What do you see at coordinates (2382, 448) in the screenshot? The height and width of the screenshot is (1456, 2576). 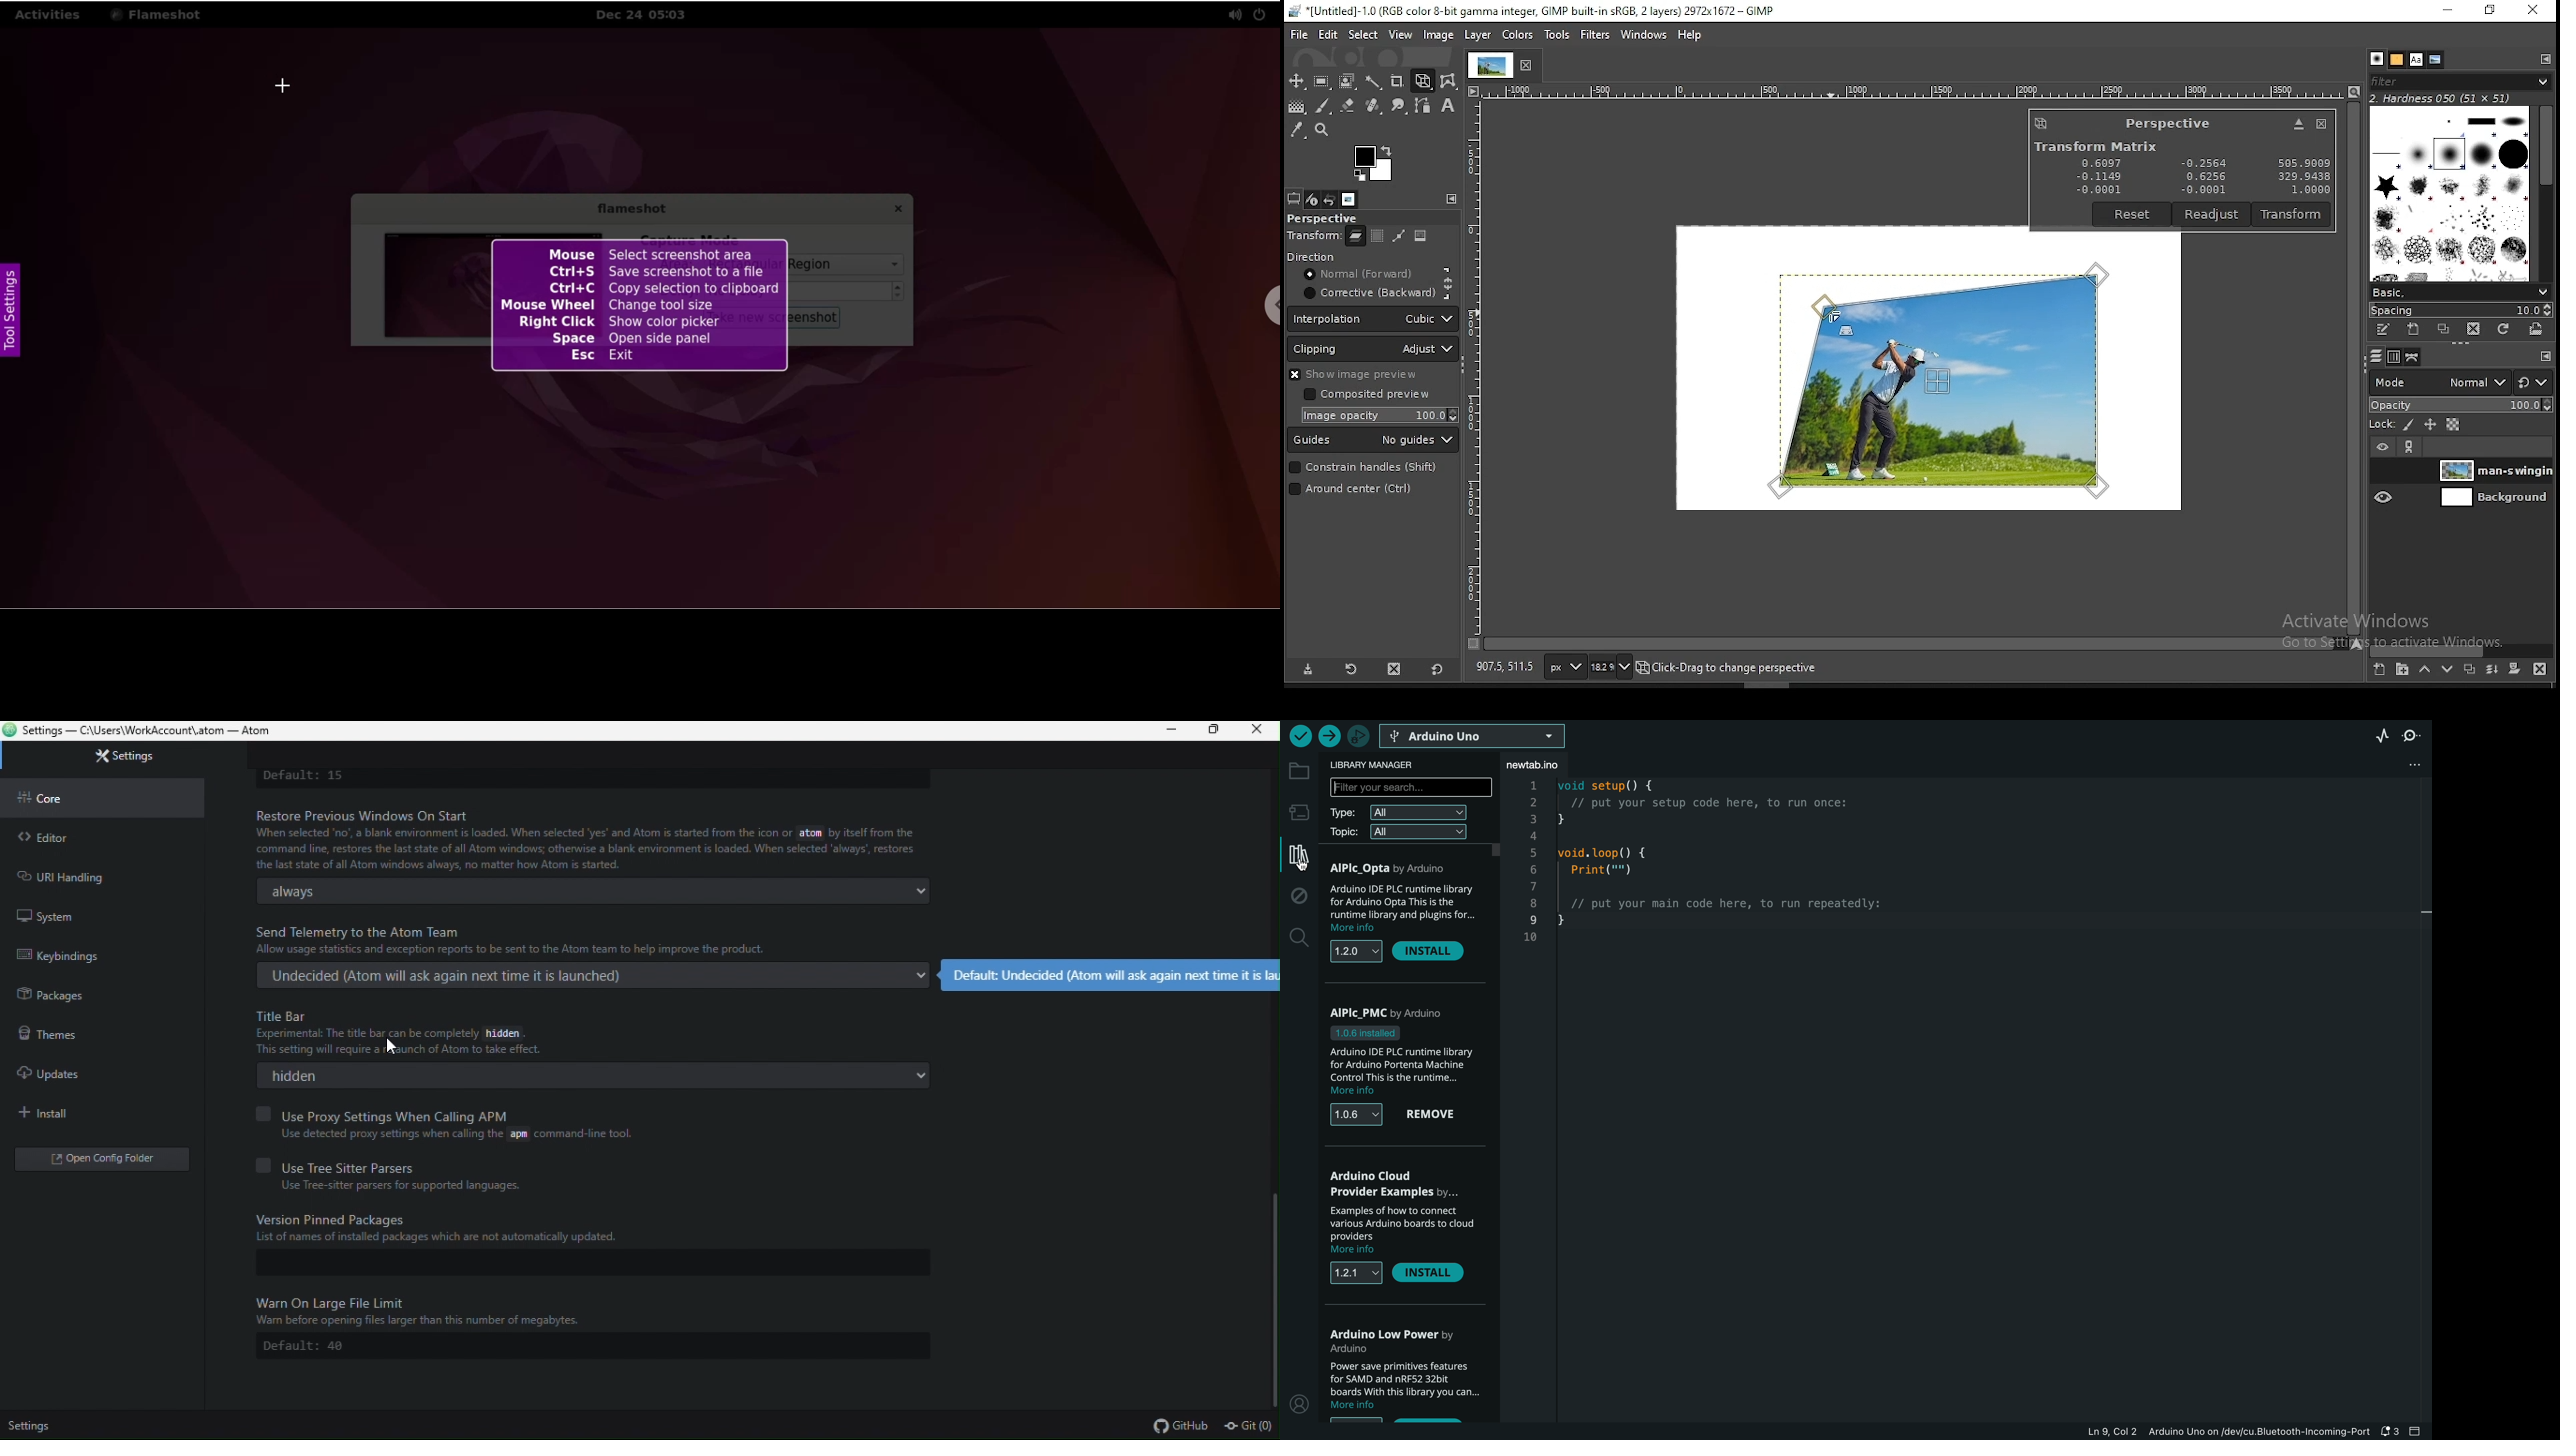 I see `layer visibility` at bounding box center [2382, 448].